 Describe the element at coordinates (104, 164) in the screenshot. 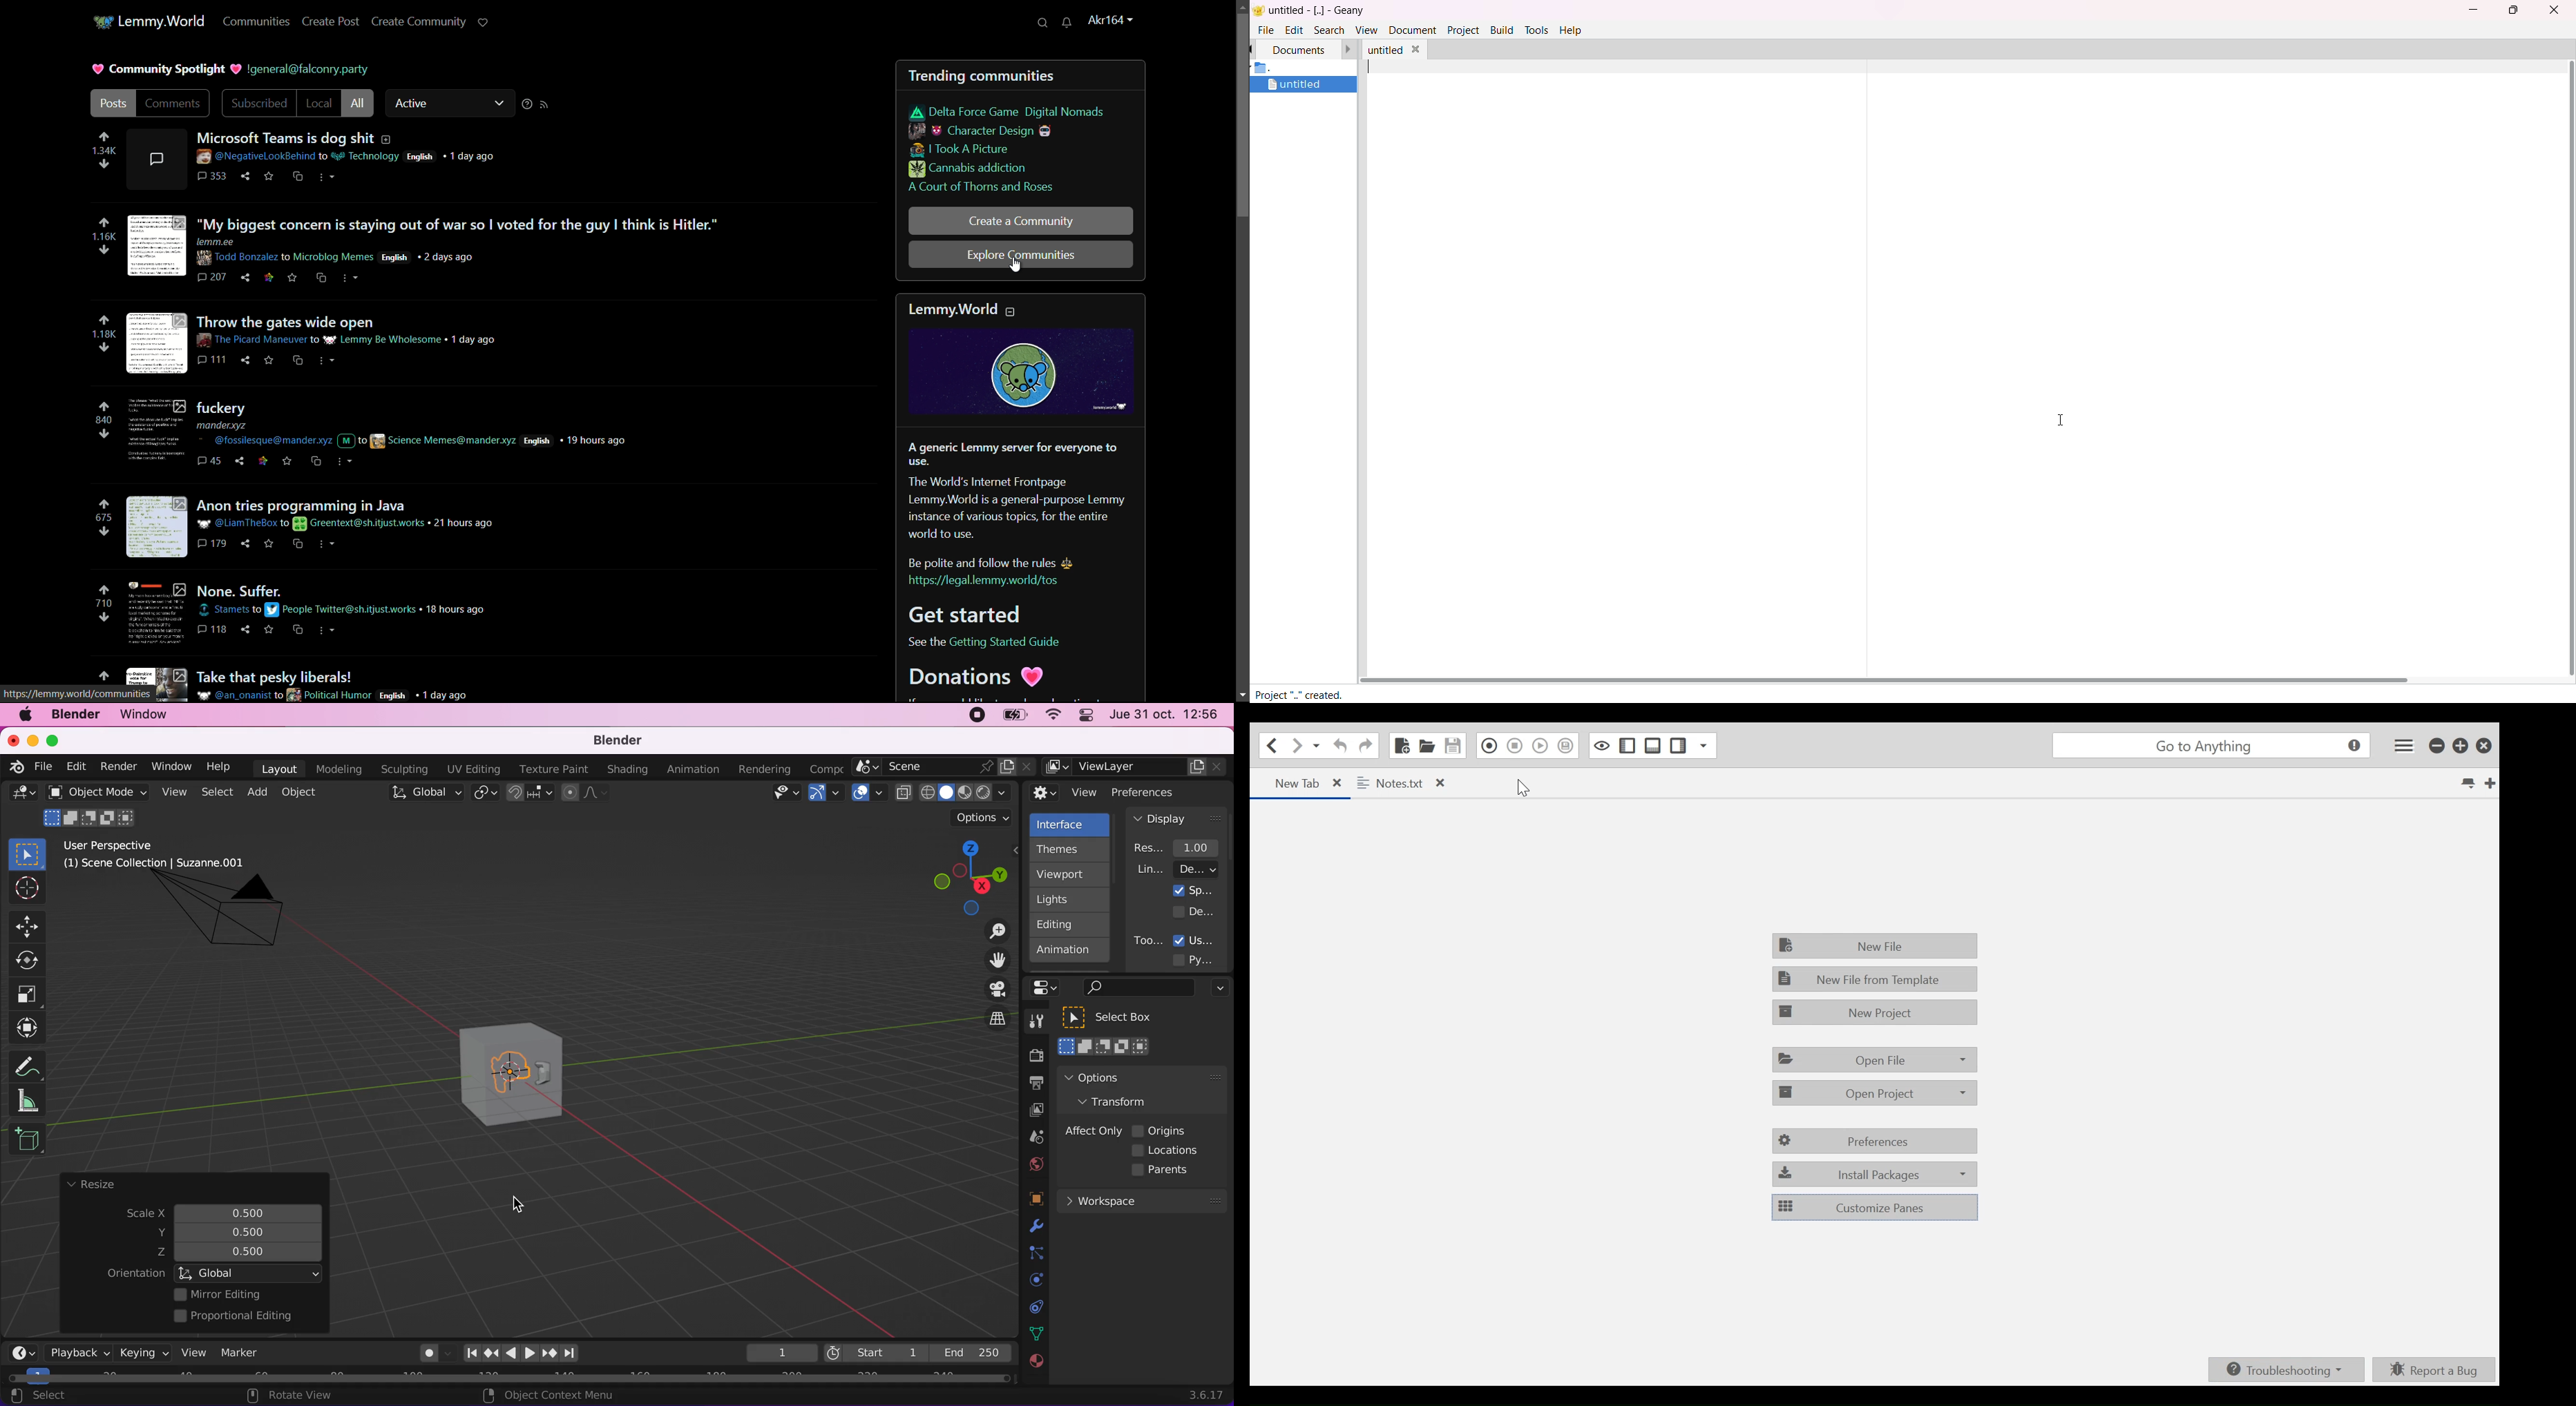

I see `downvote` at that location.